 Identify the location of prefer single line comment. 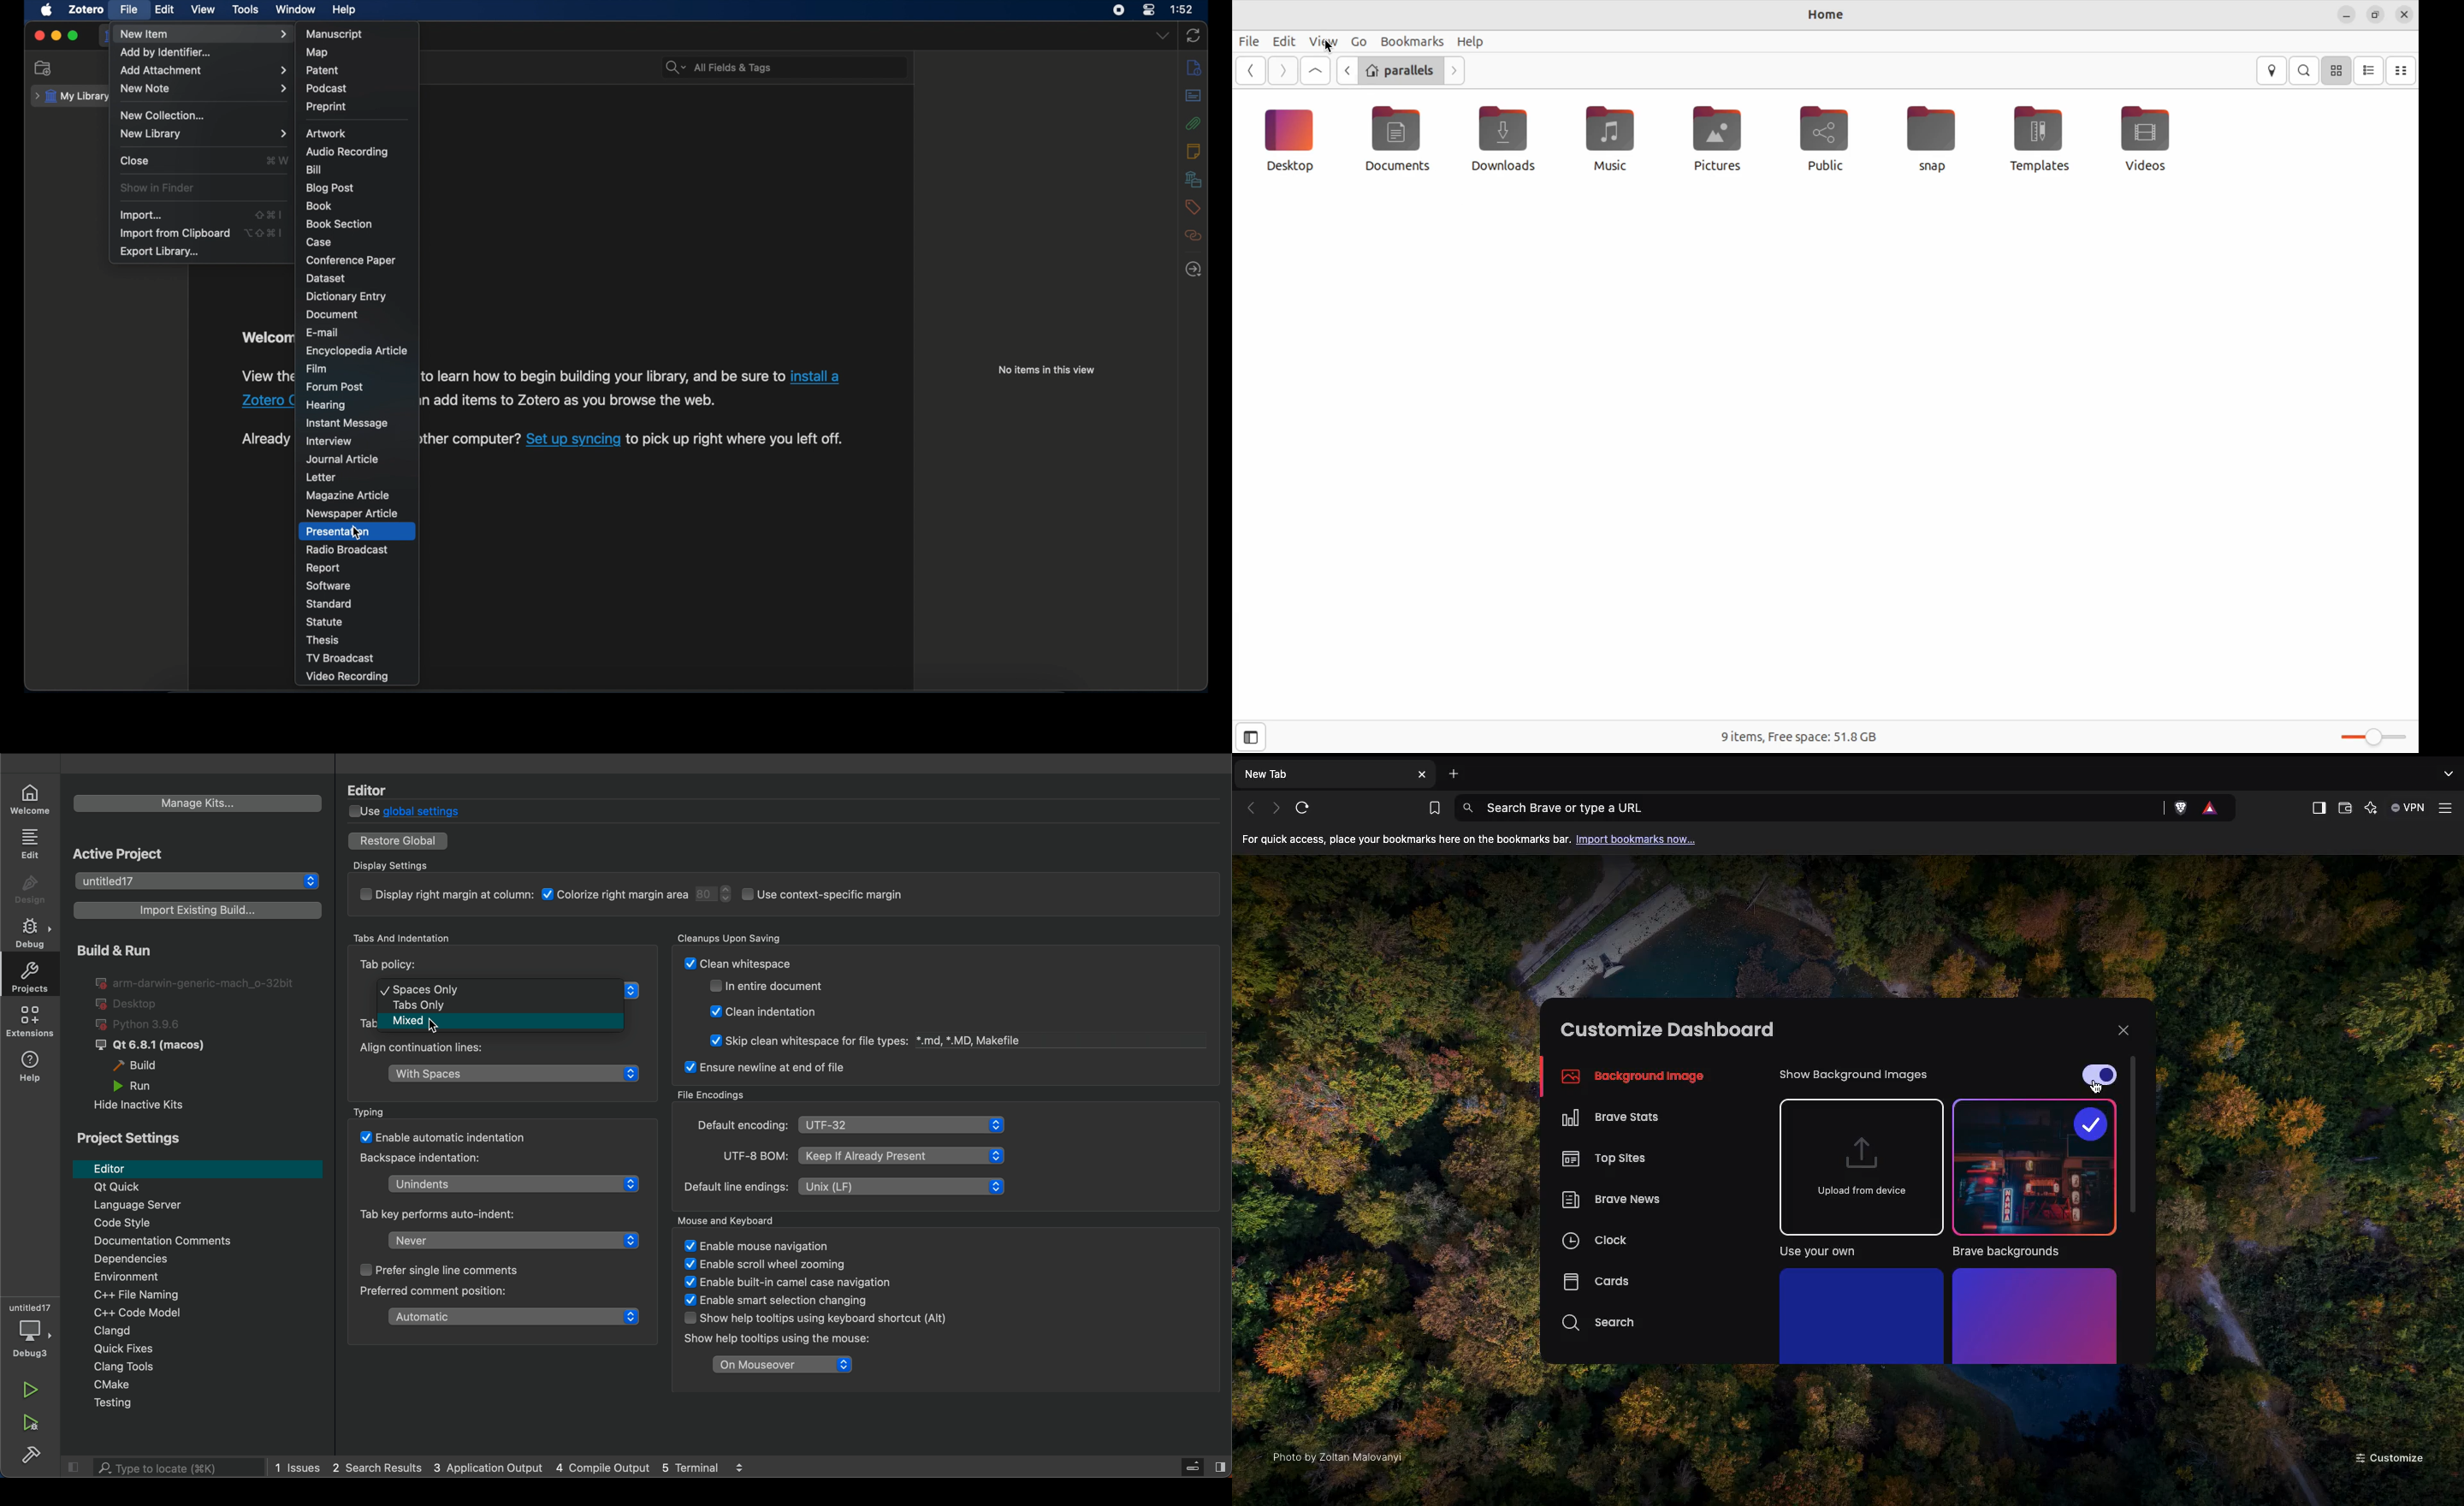
(438, 1272).